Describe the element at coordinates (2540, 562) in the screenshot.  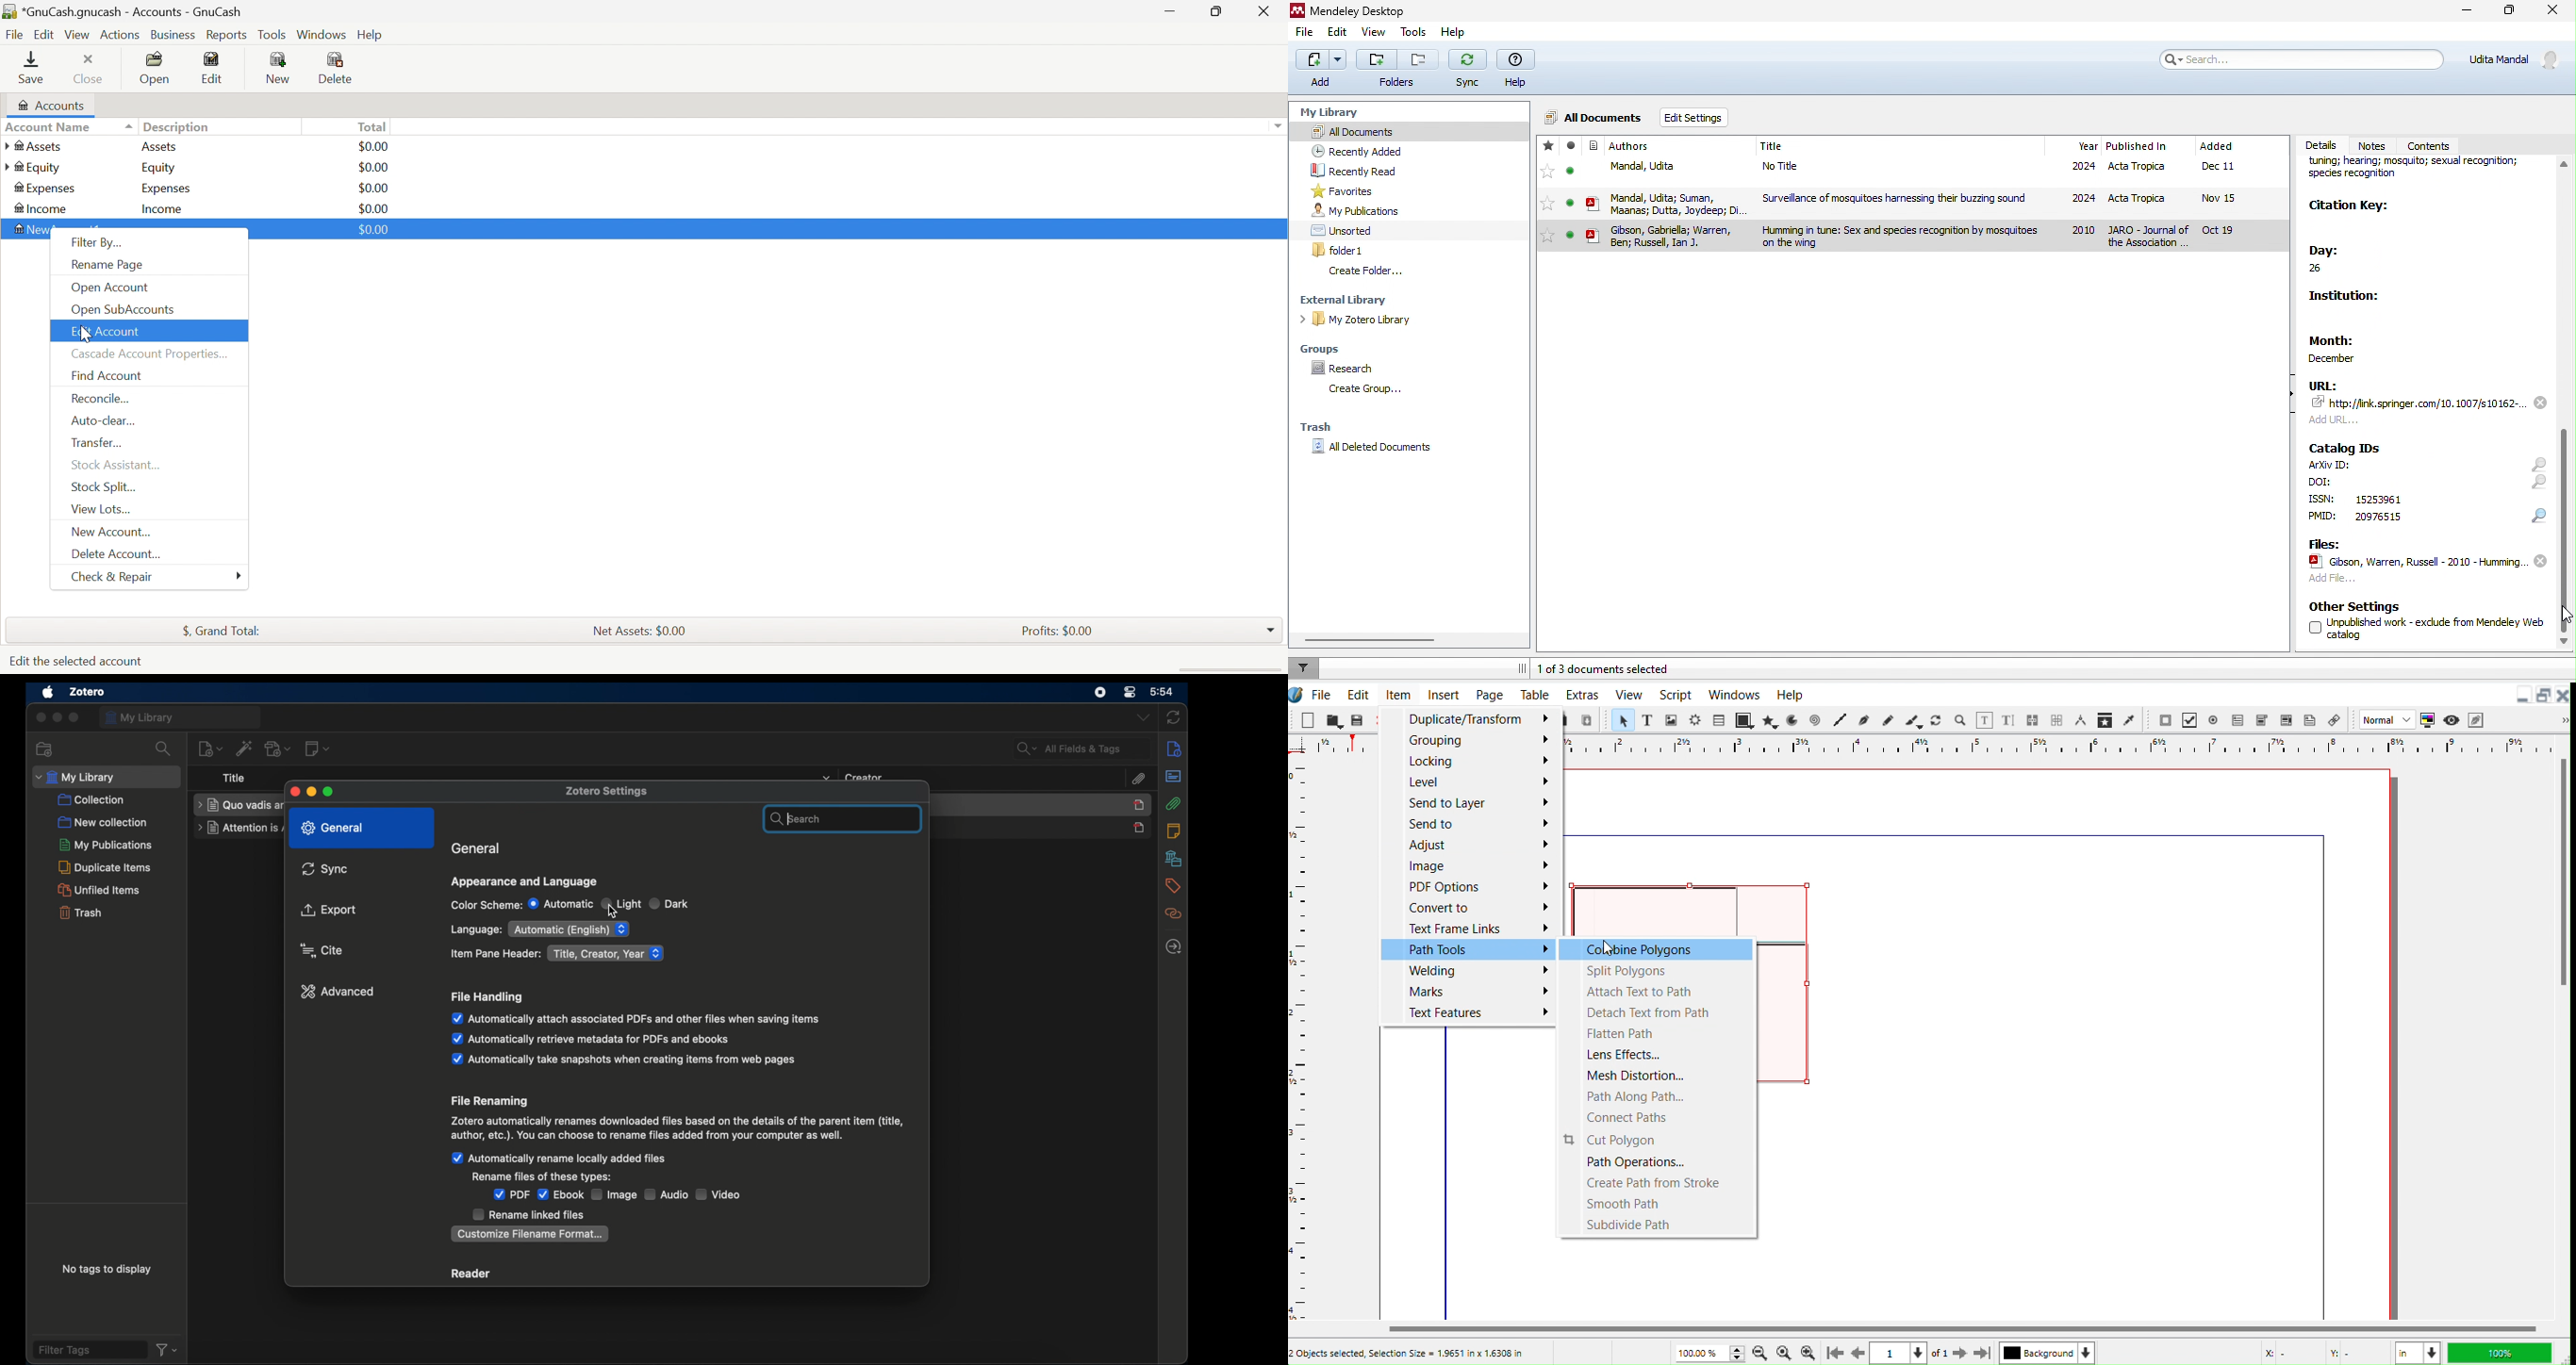
I see `remove` at that location.